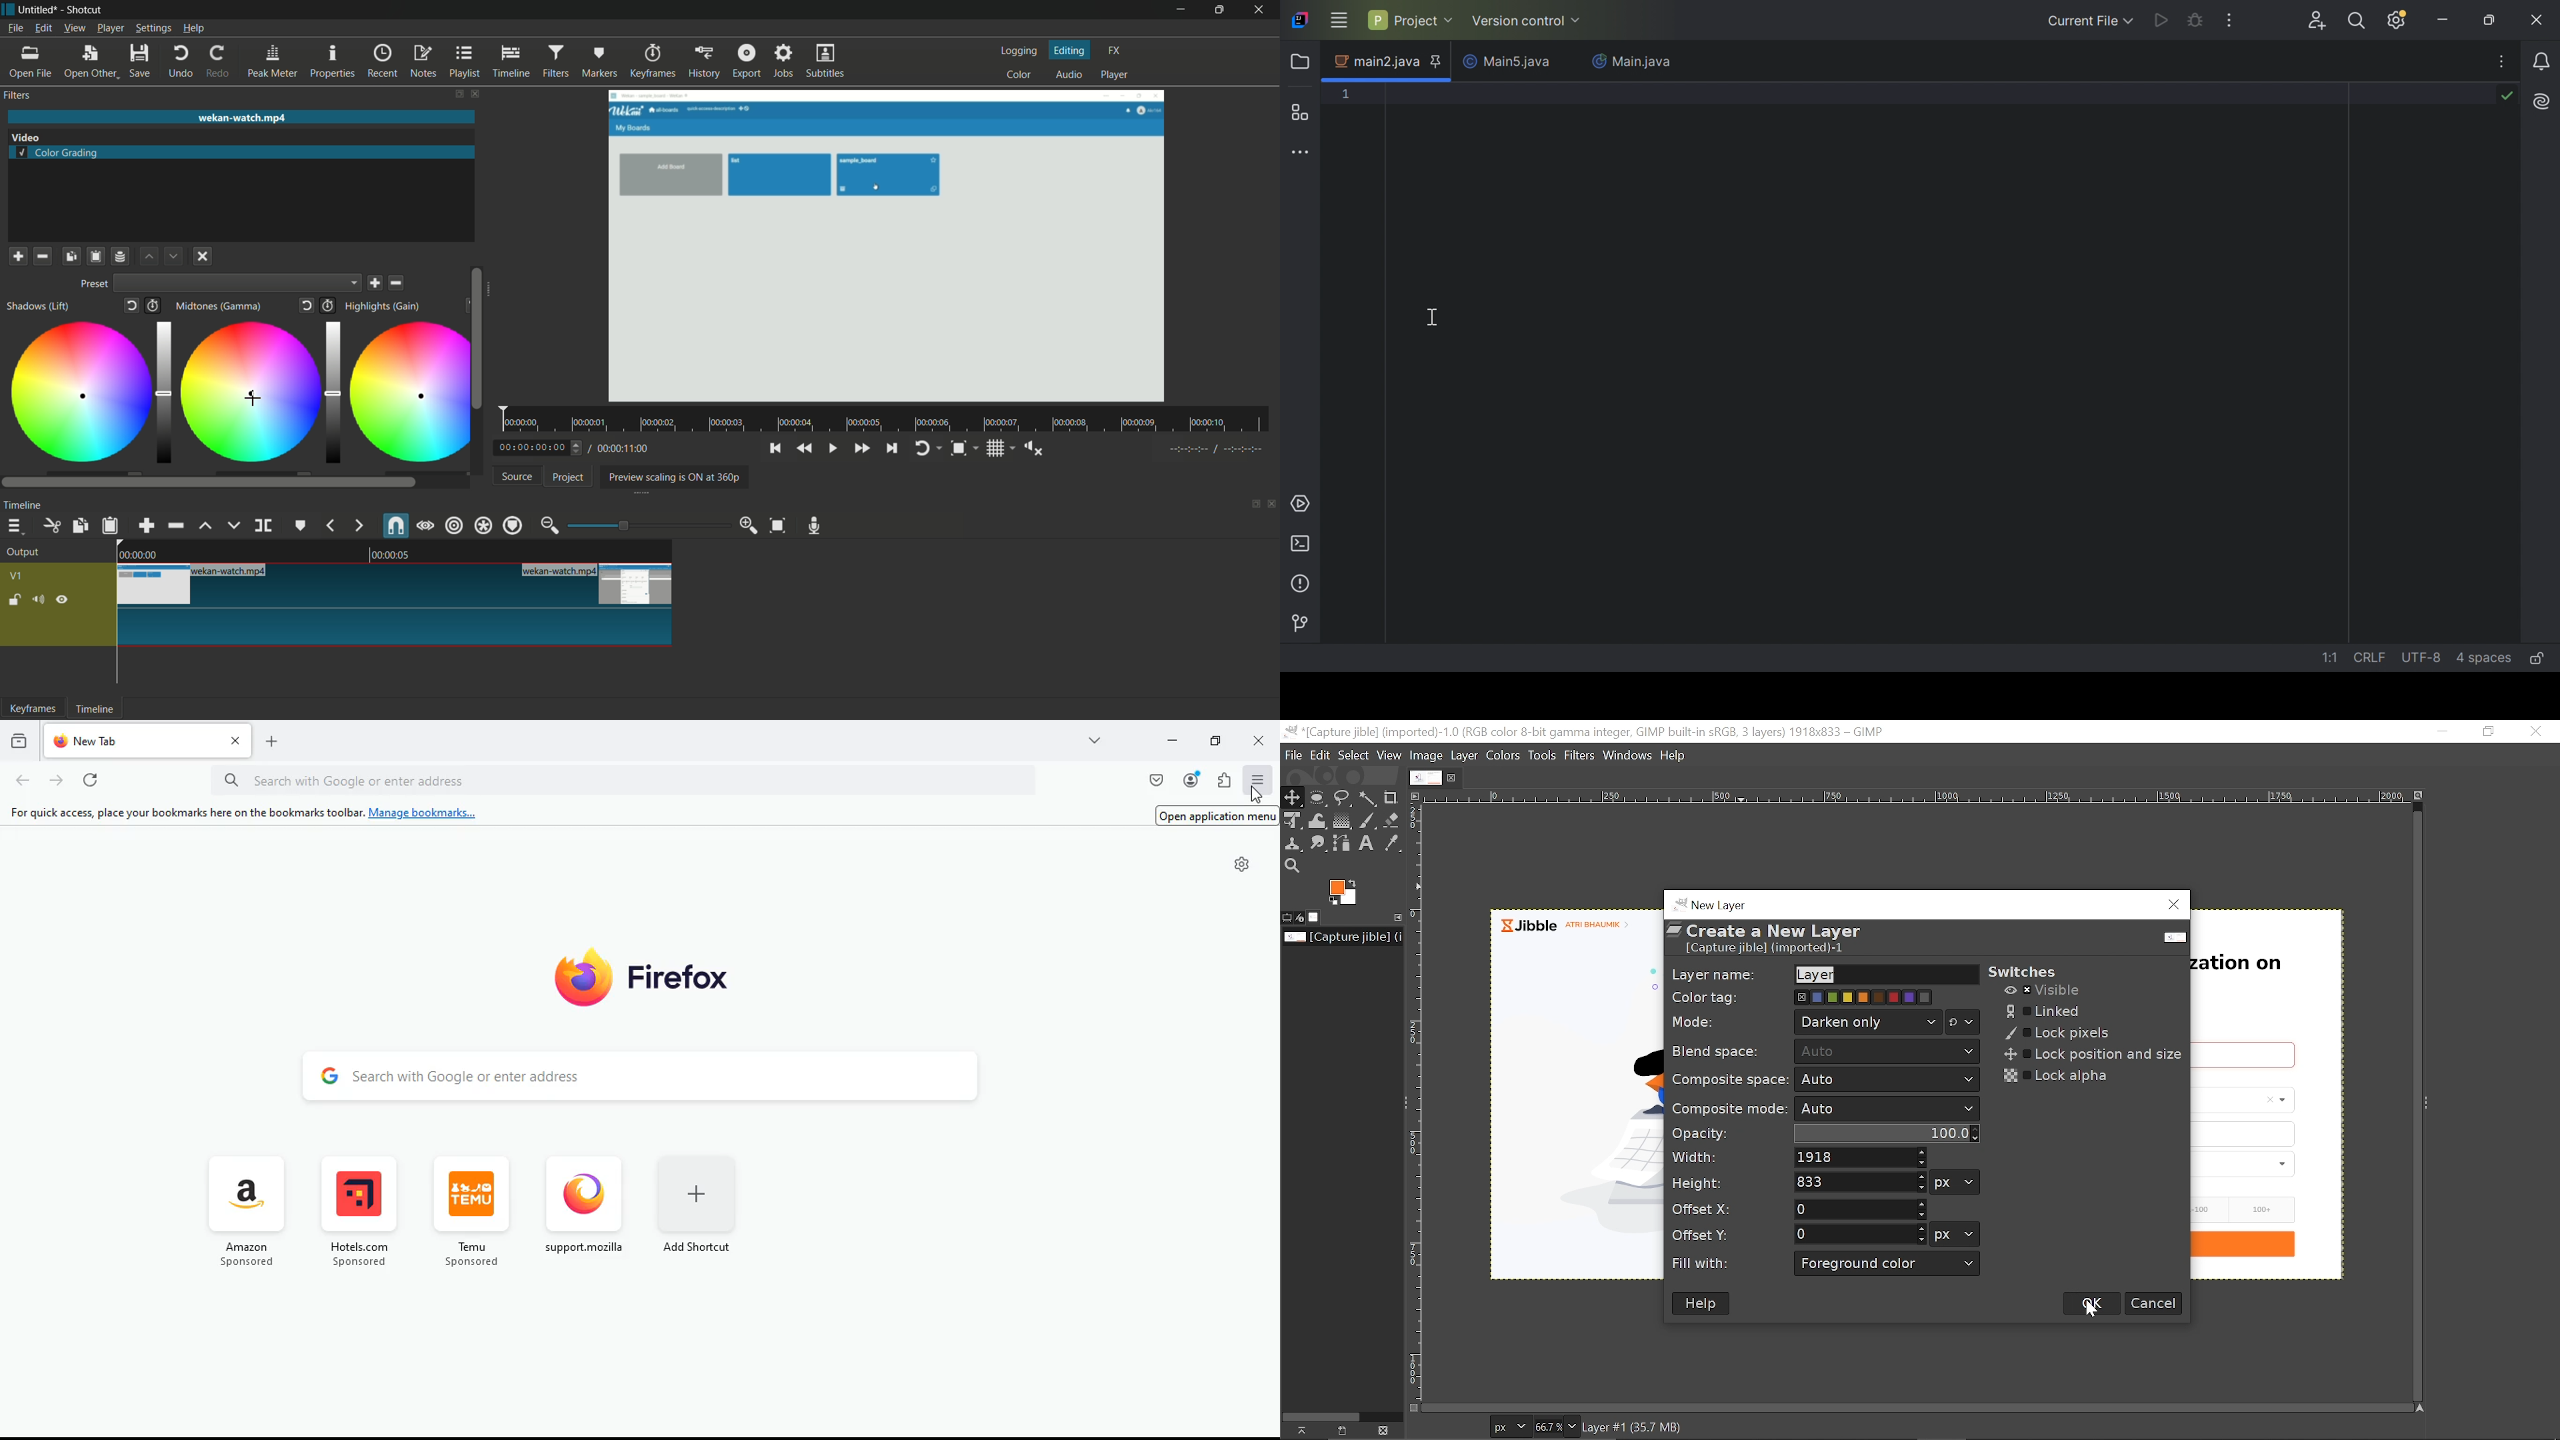  Describe the element at coordinates (549, 525) in the screenshot. I see `zoom out` at that location.